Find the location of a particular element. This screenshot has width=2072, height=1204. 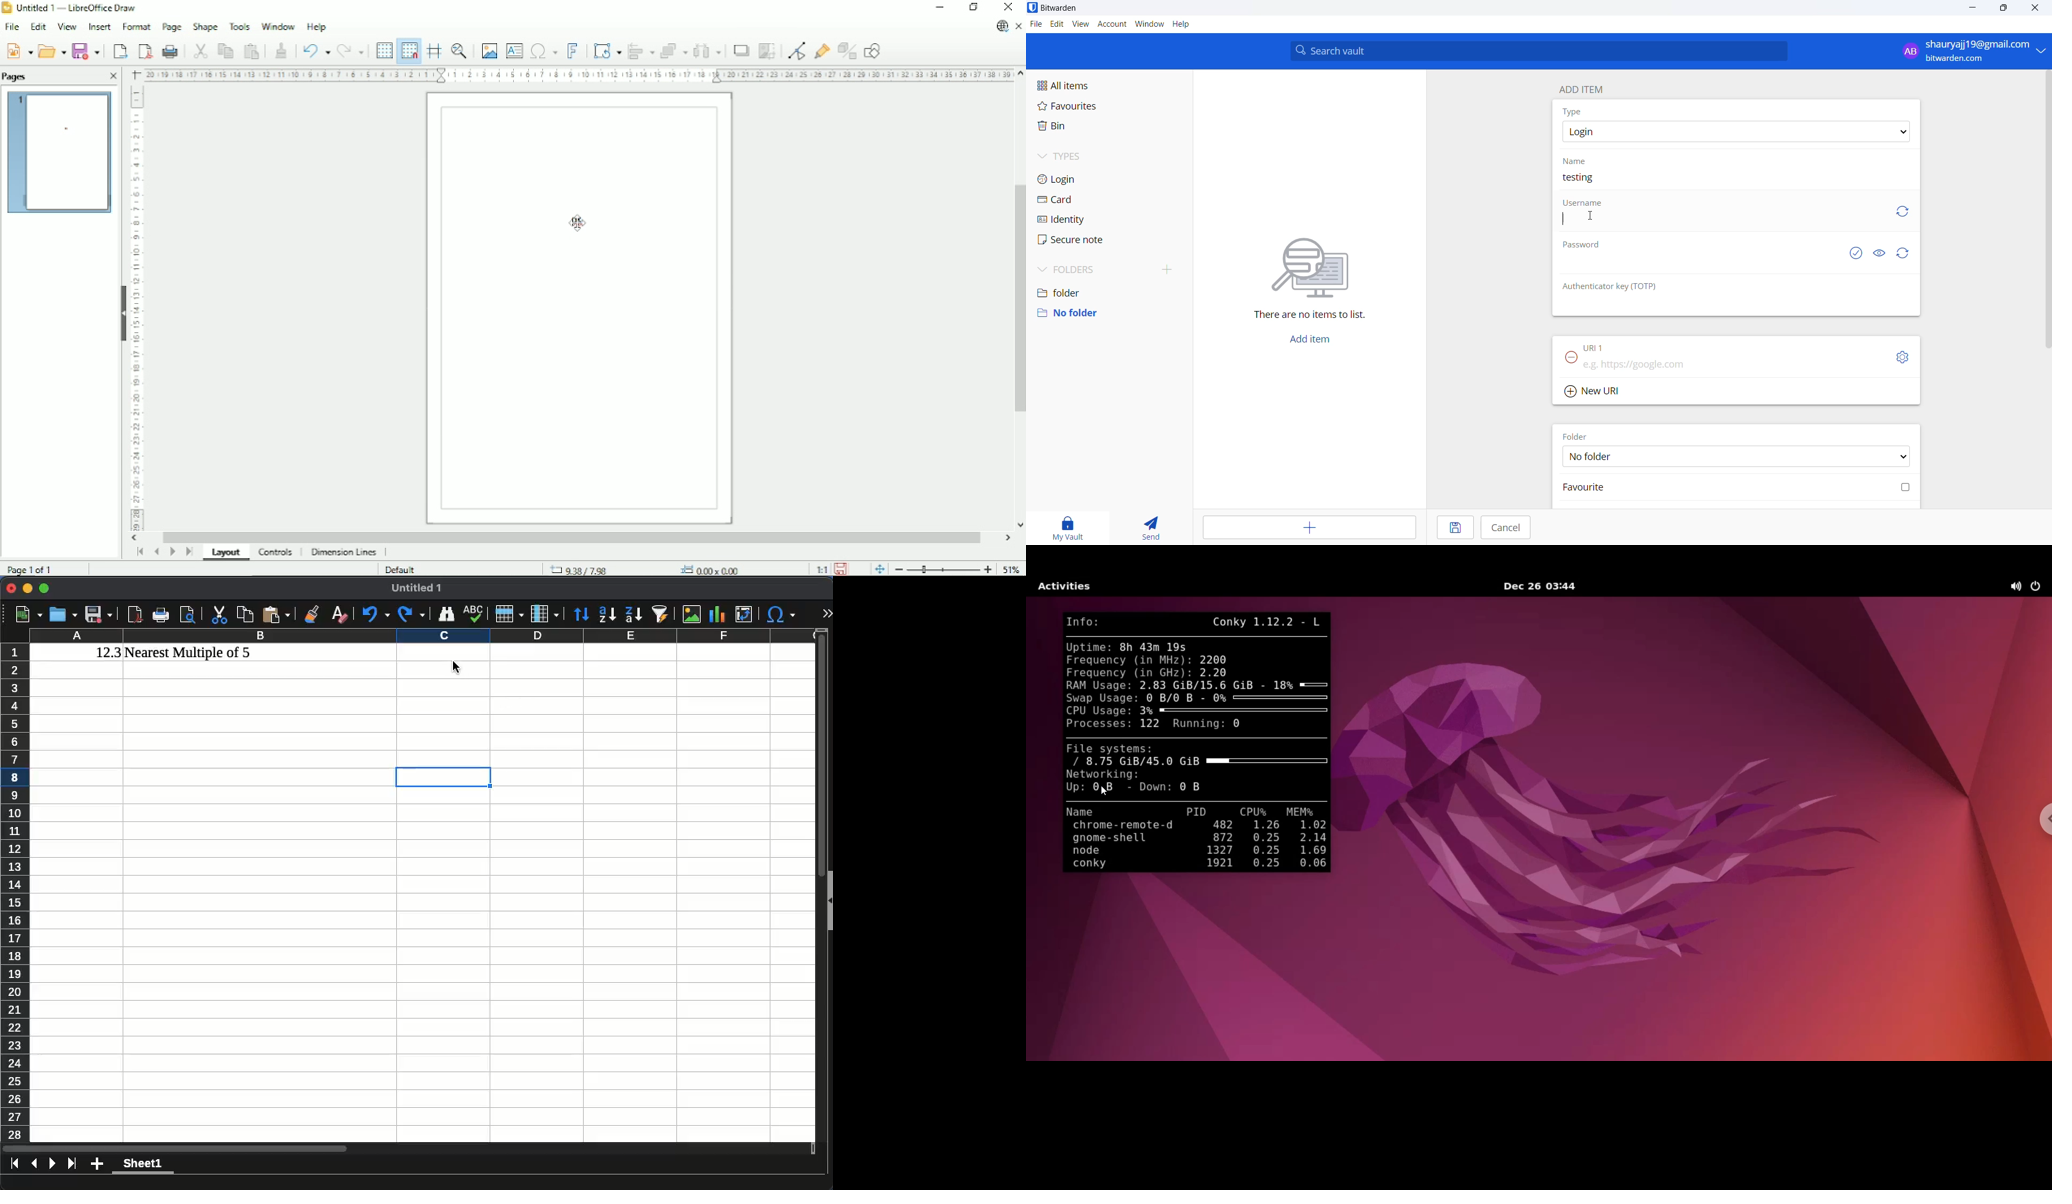

finder is located at coordinates (447, 614).